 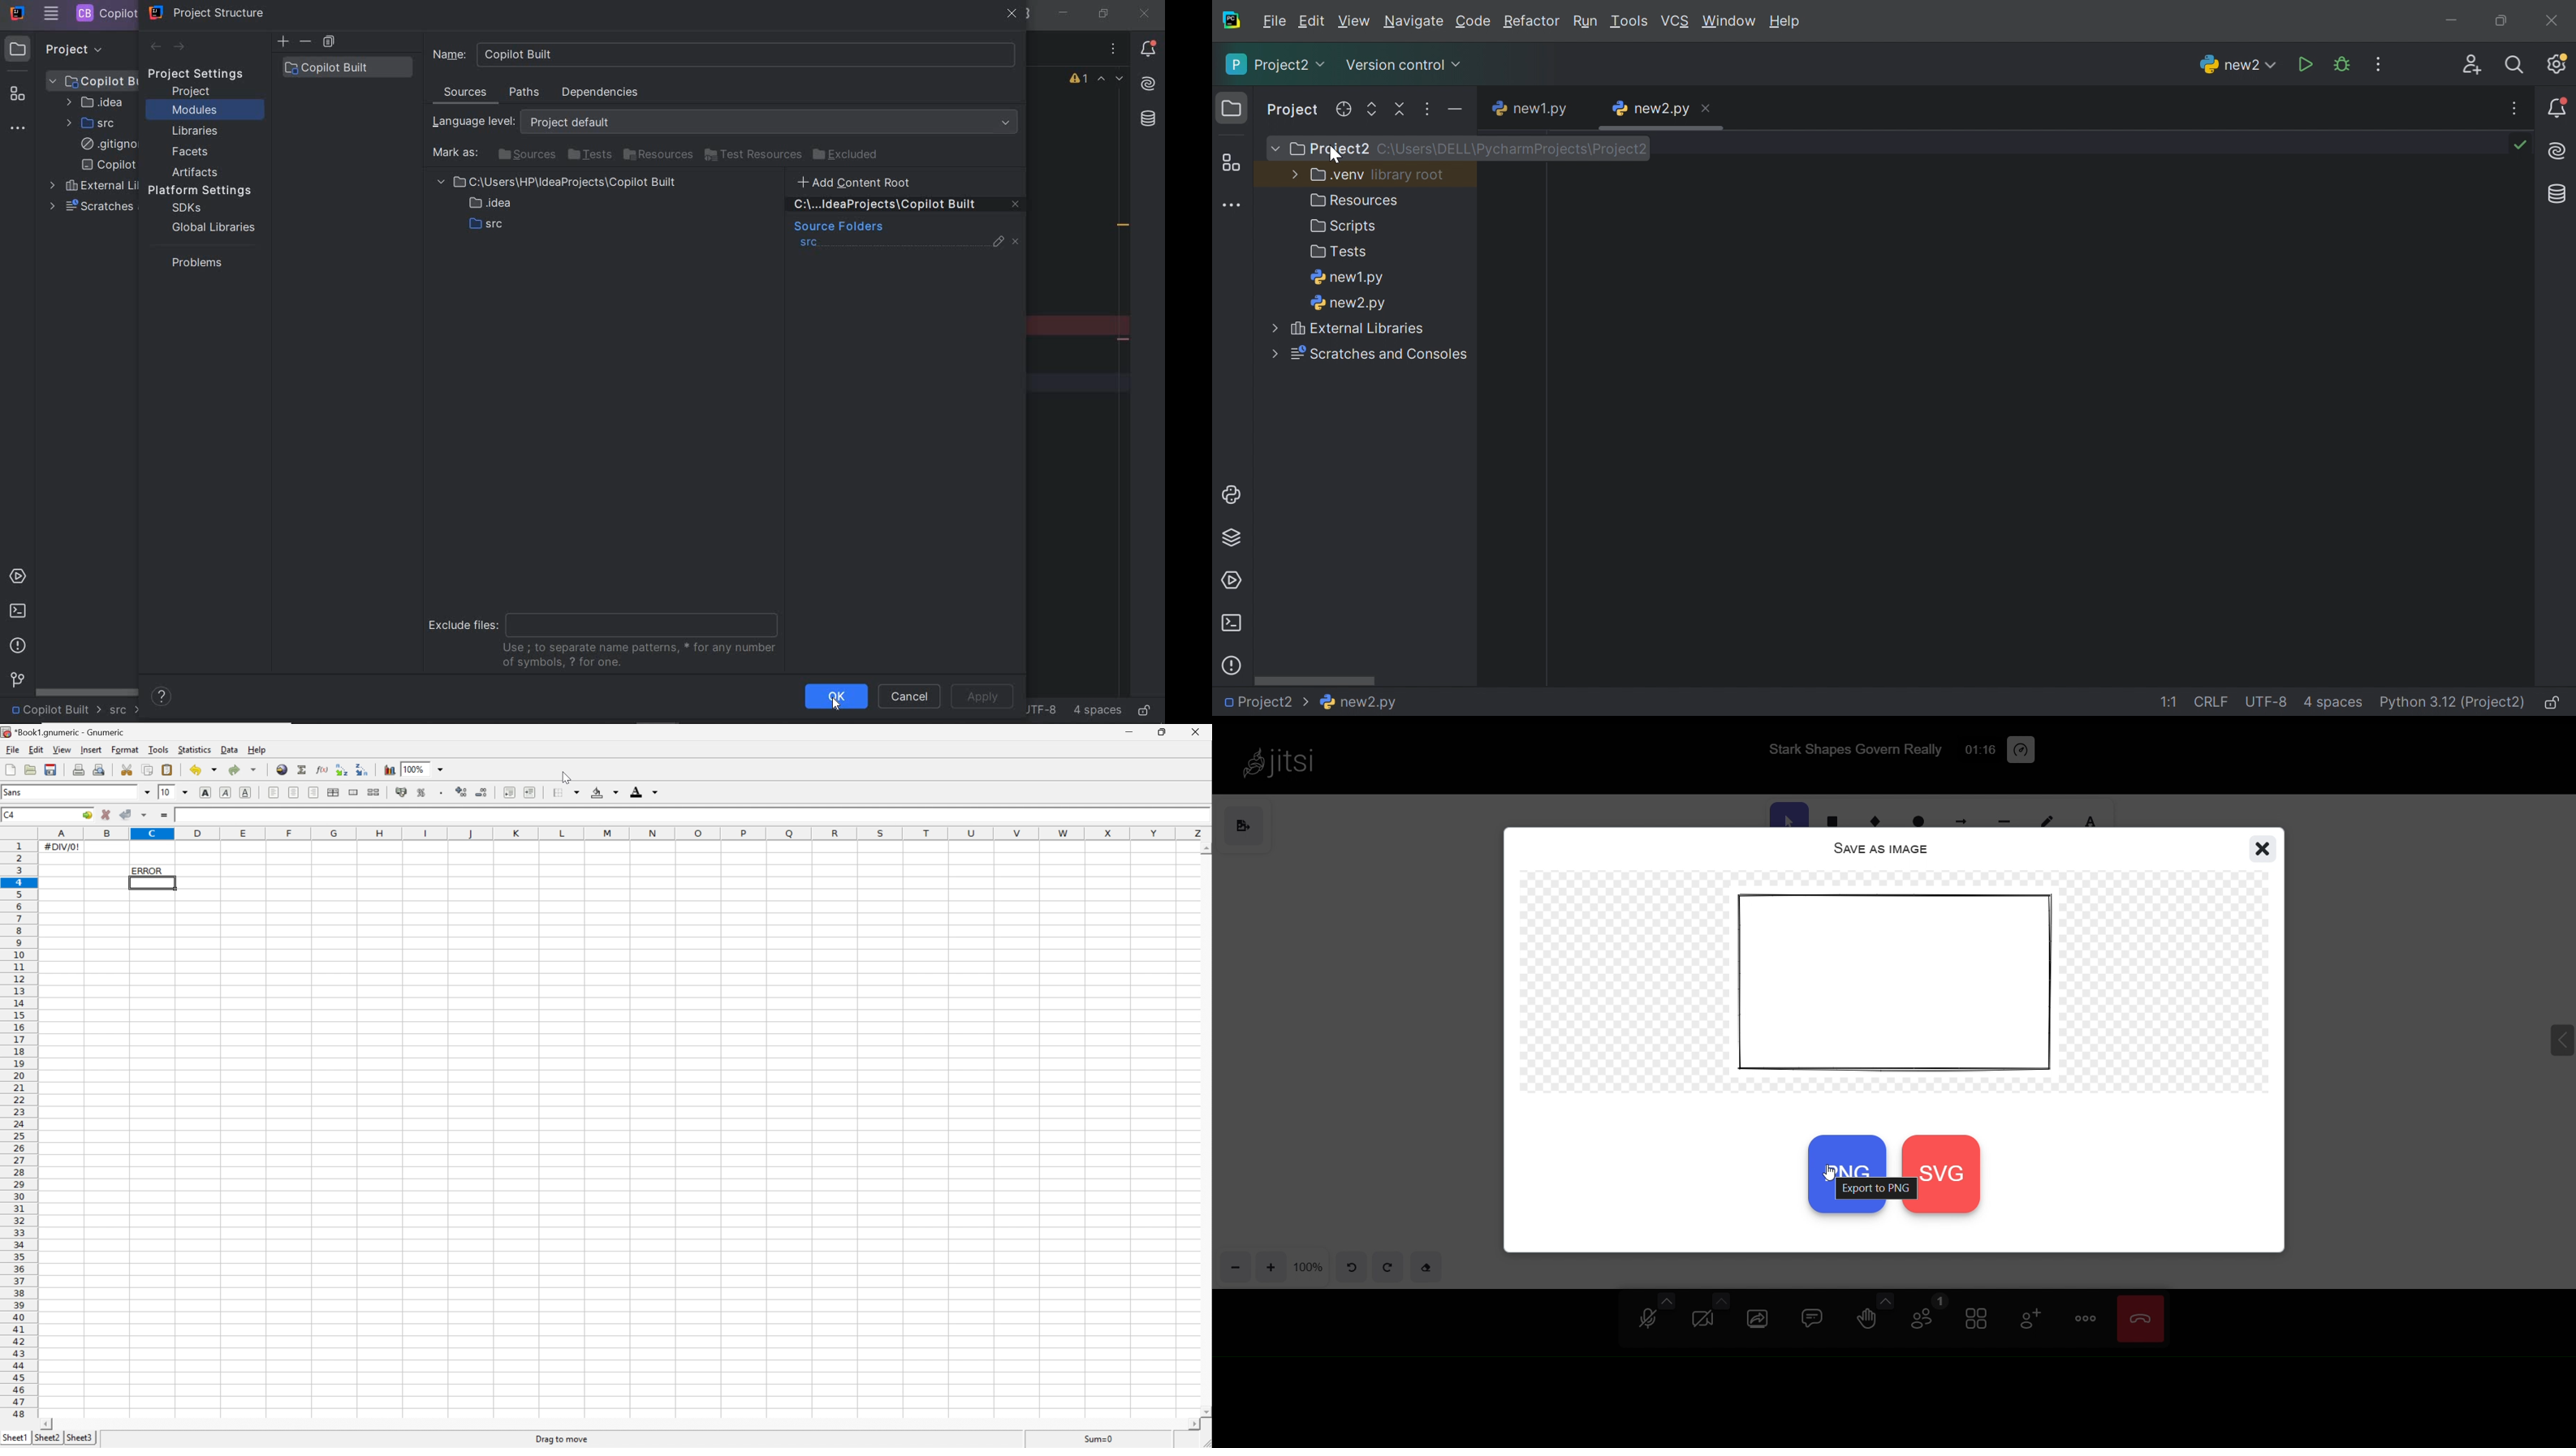 What do you see at coordinates (145, 792) in the screenshot?
I see `Drop down` at bounding box center [145, 792].